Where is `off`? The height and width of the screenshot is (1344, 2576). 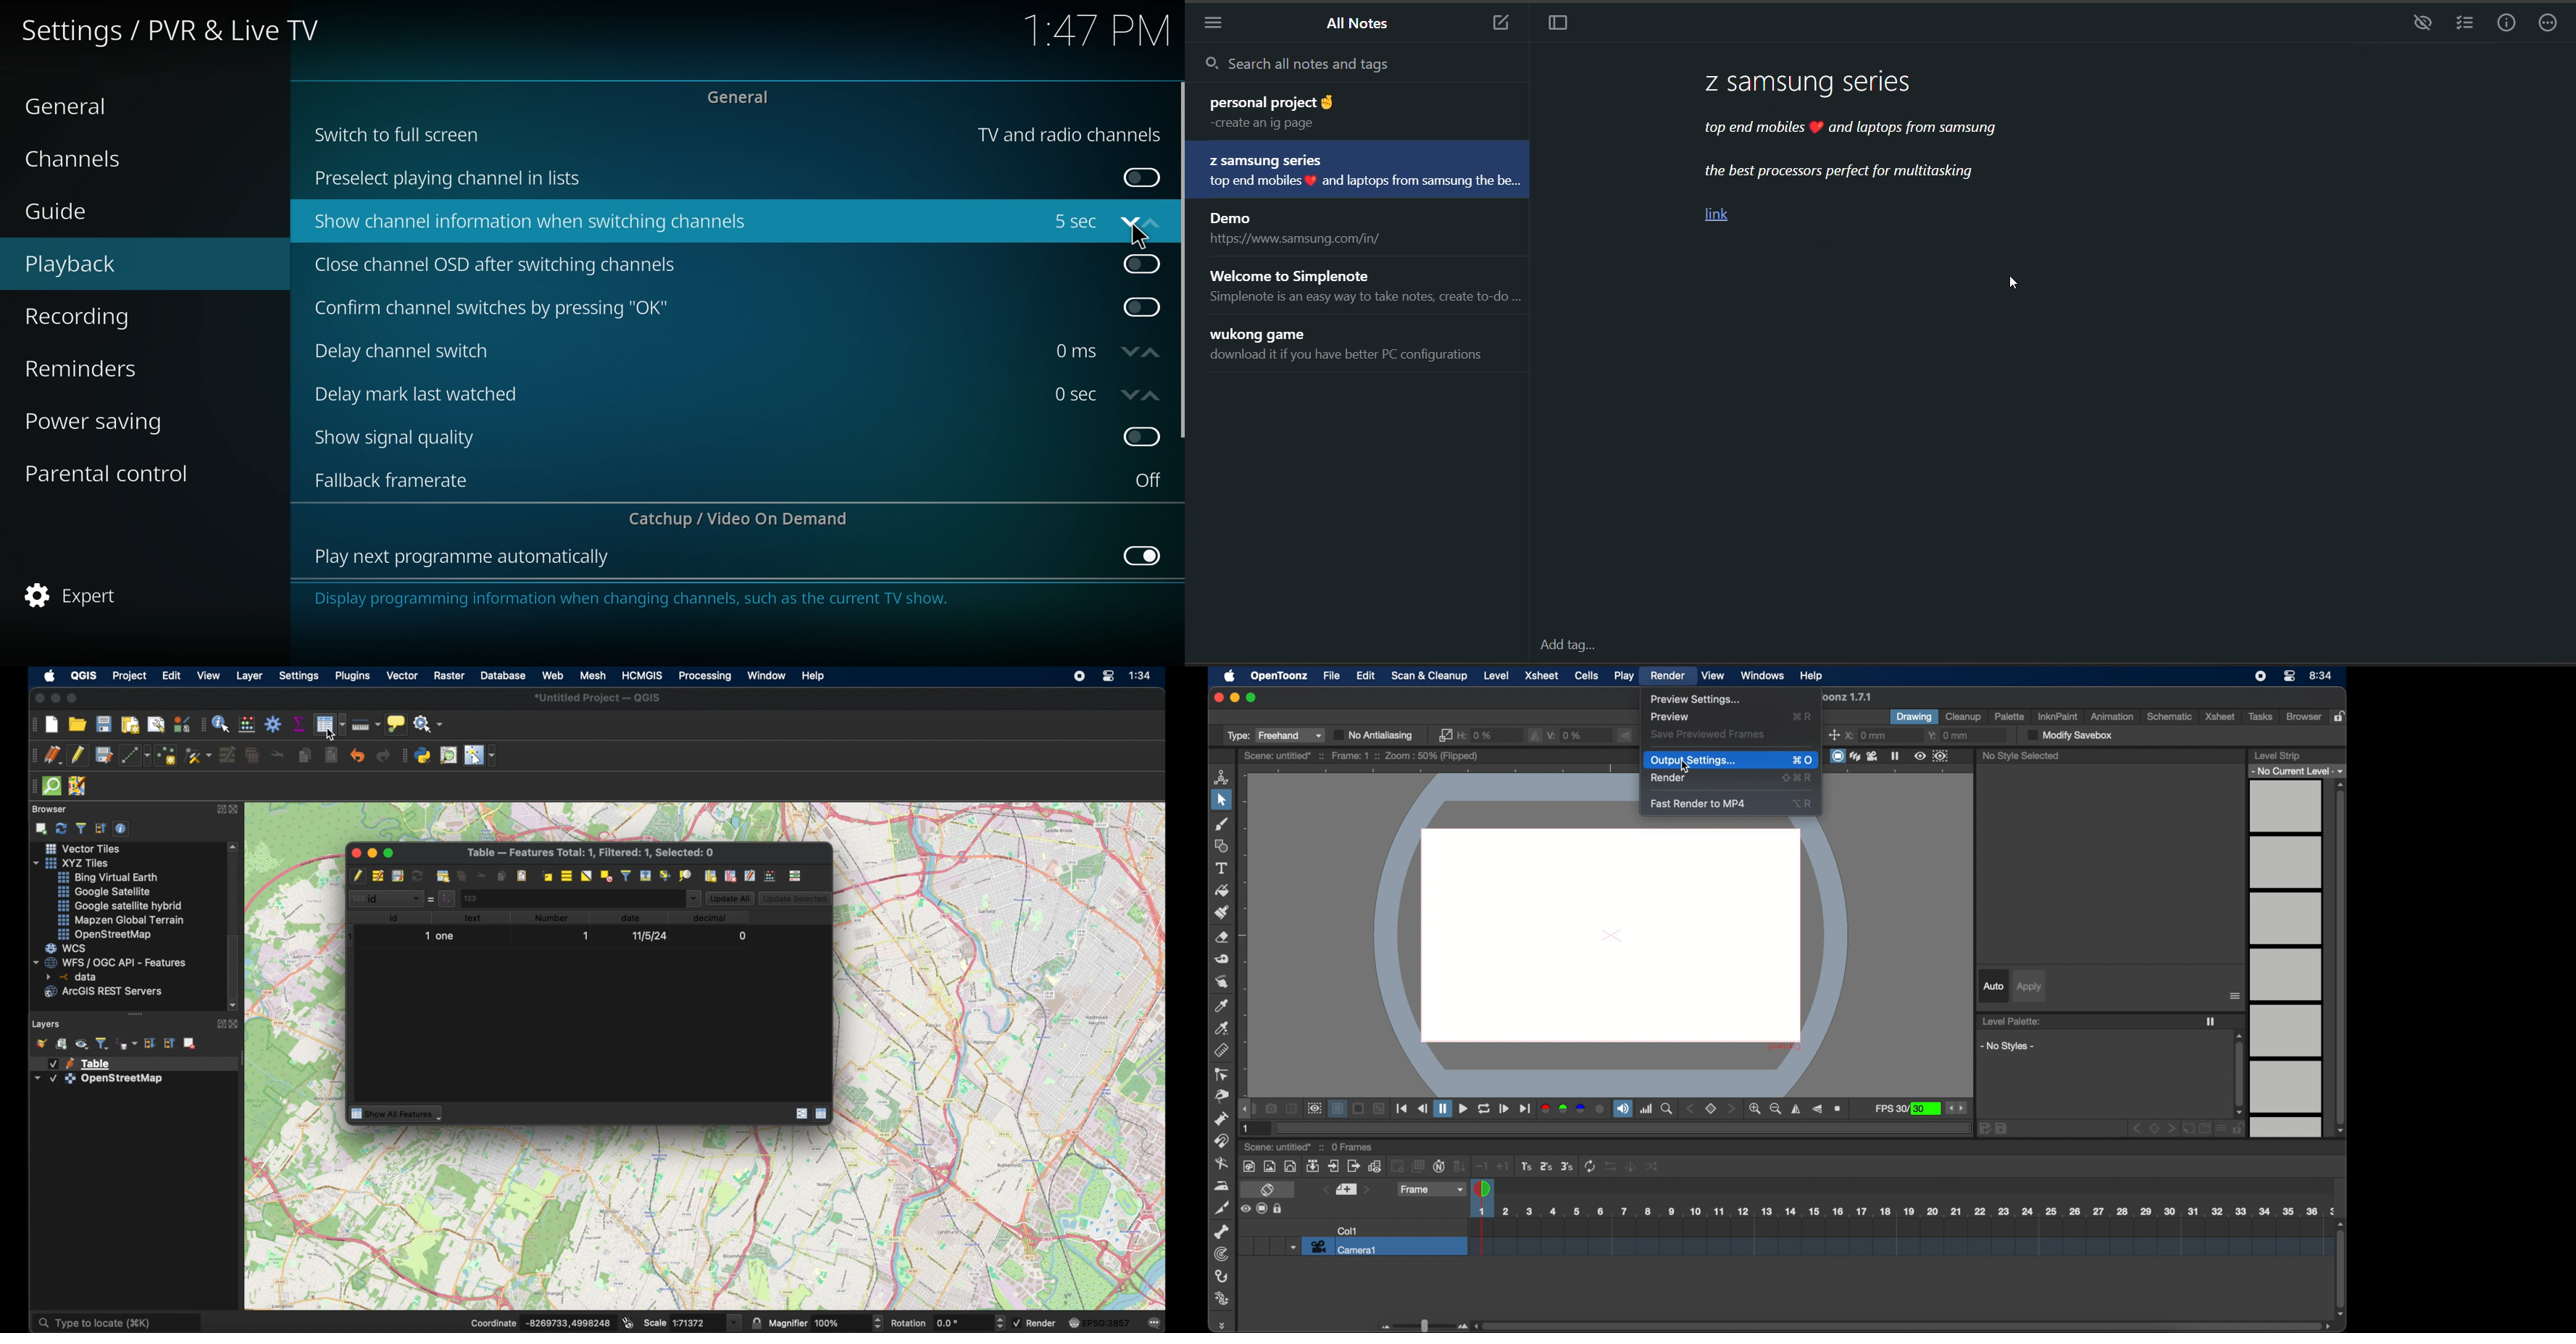 off is located at coordinates (1143, 434).